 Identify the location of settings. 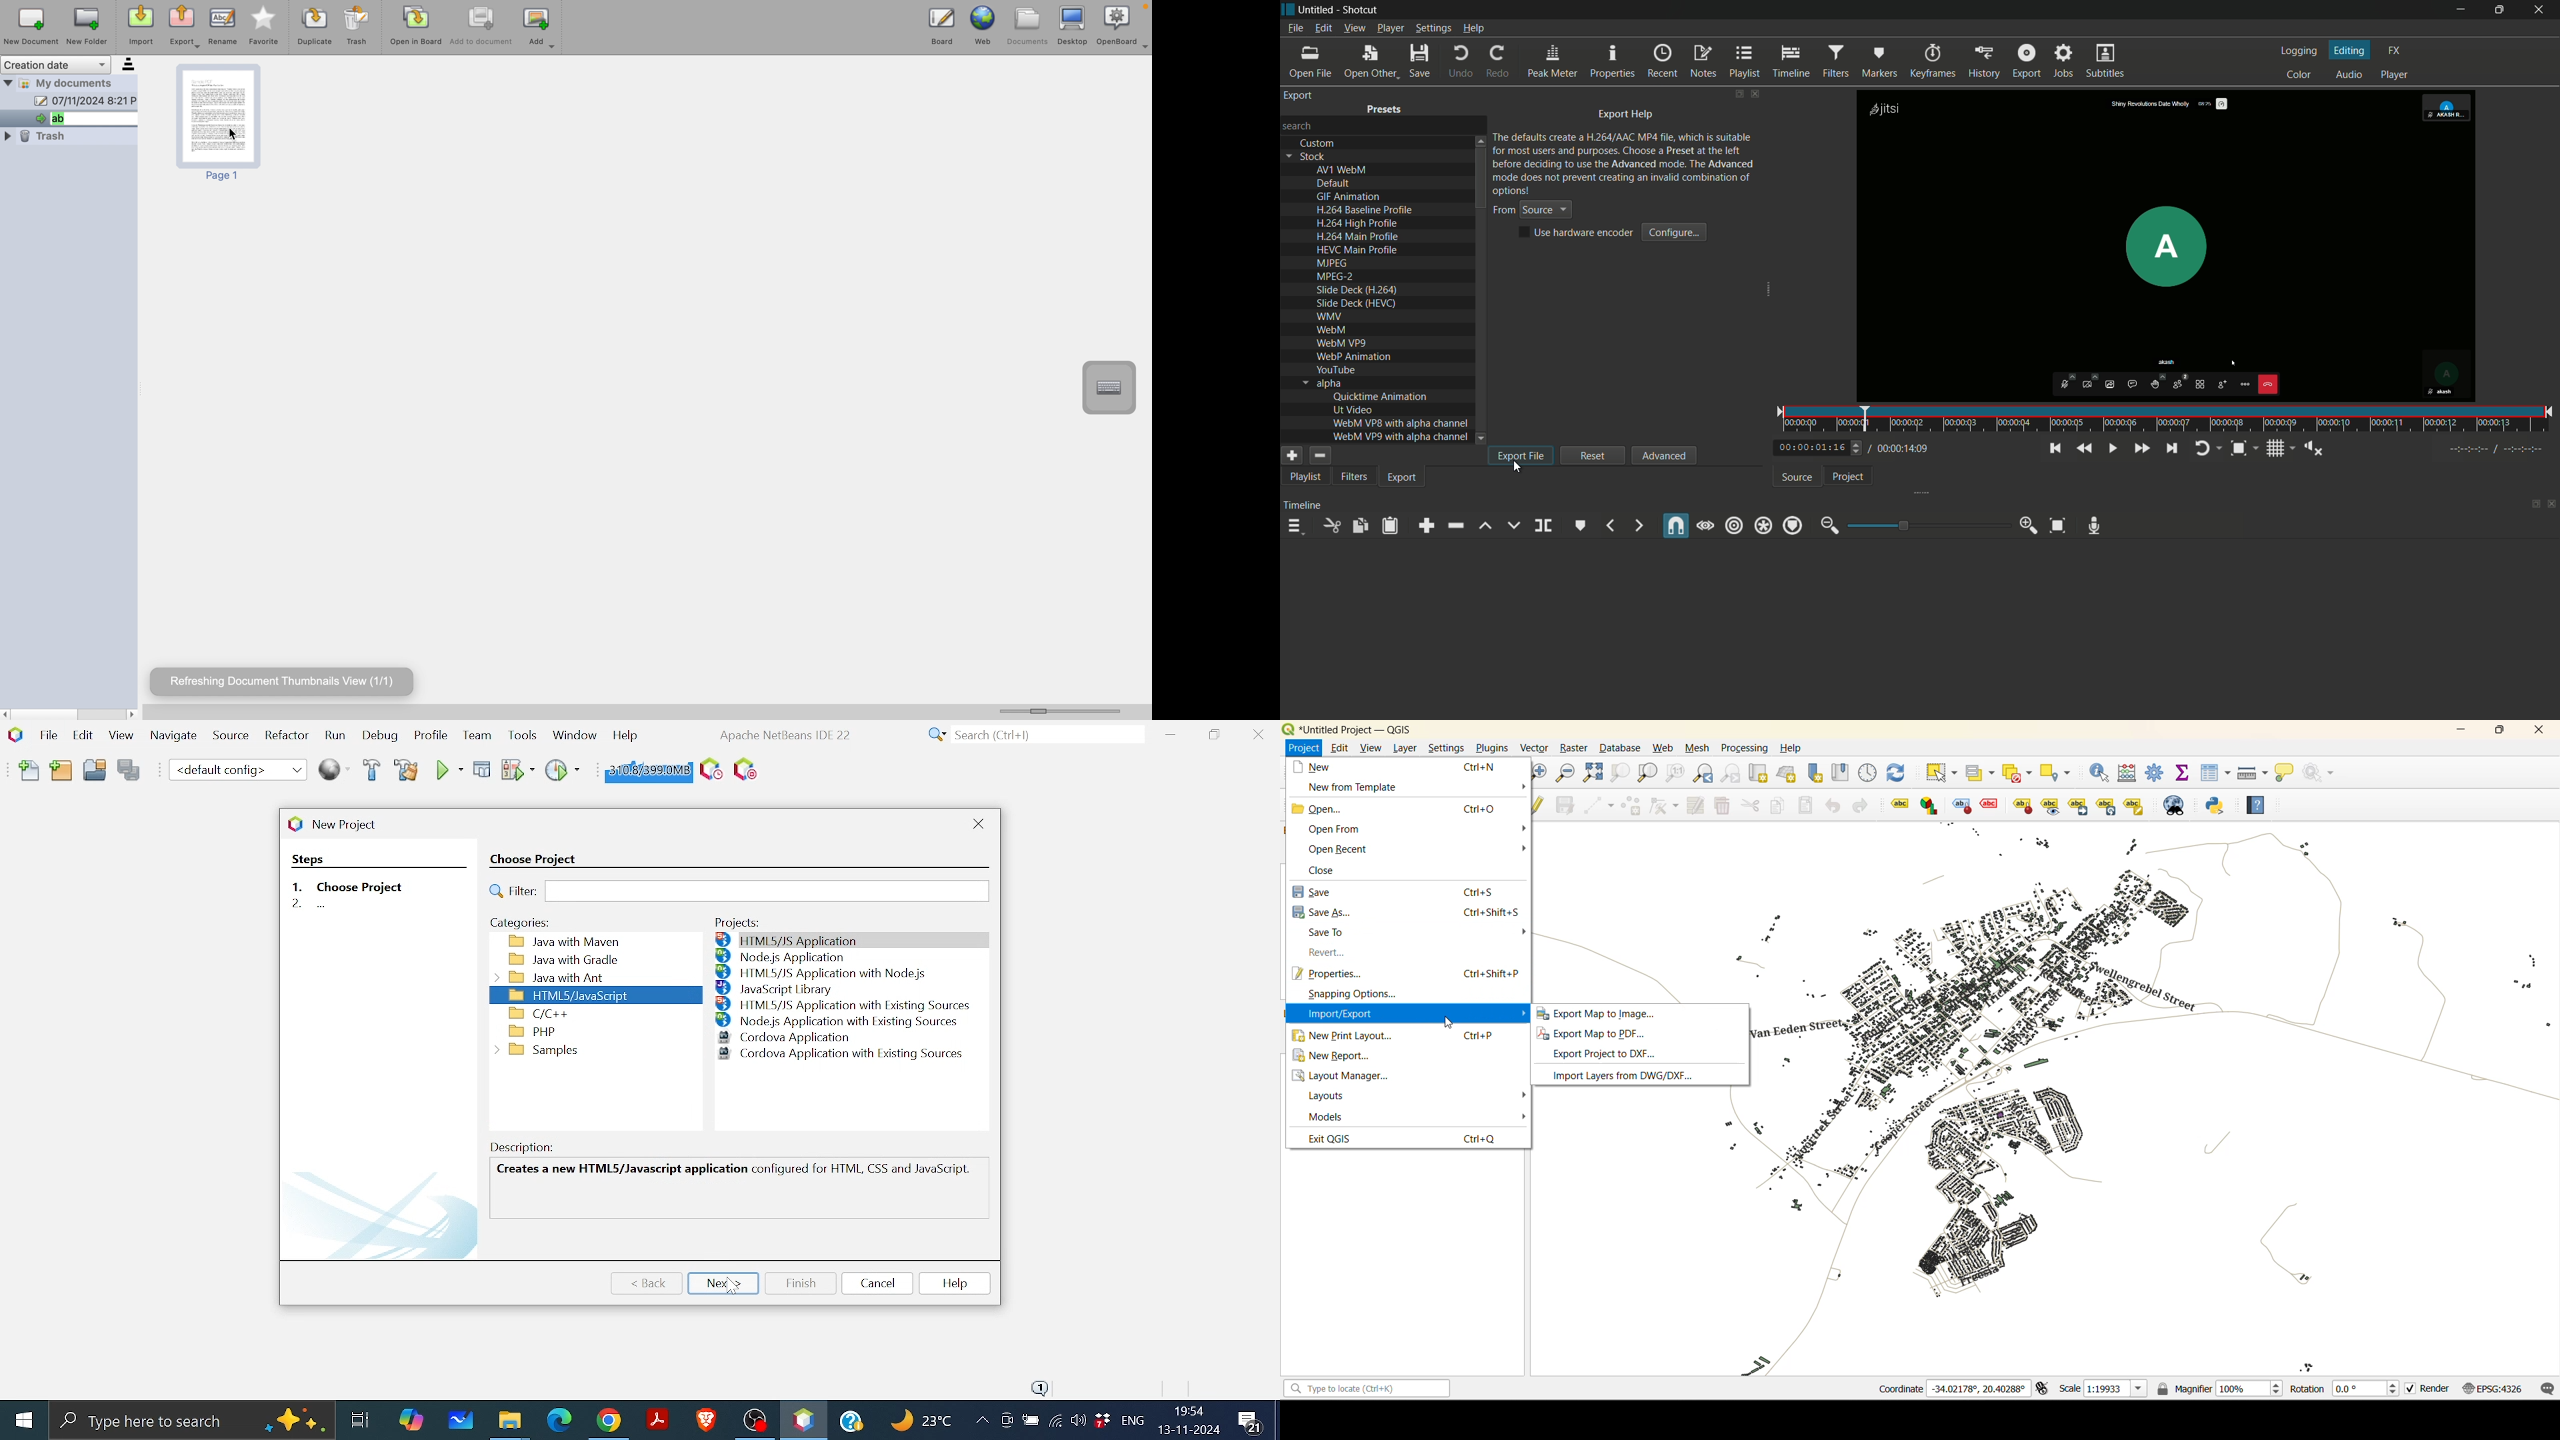
(1447, 749).